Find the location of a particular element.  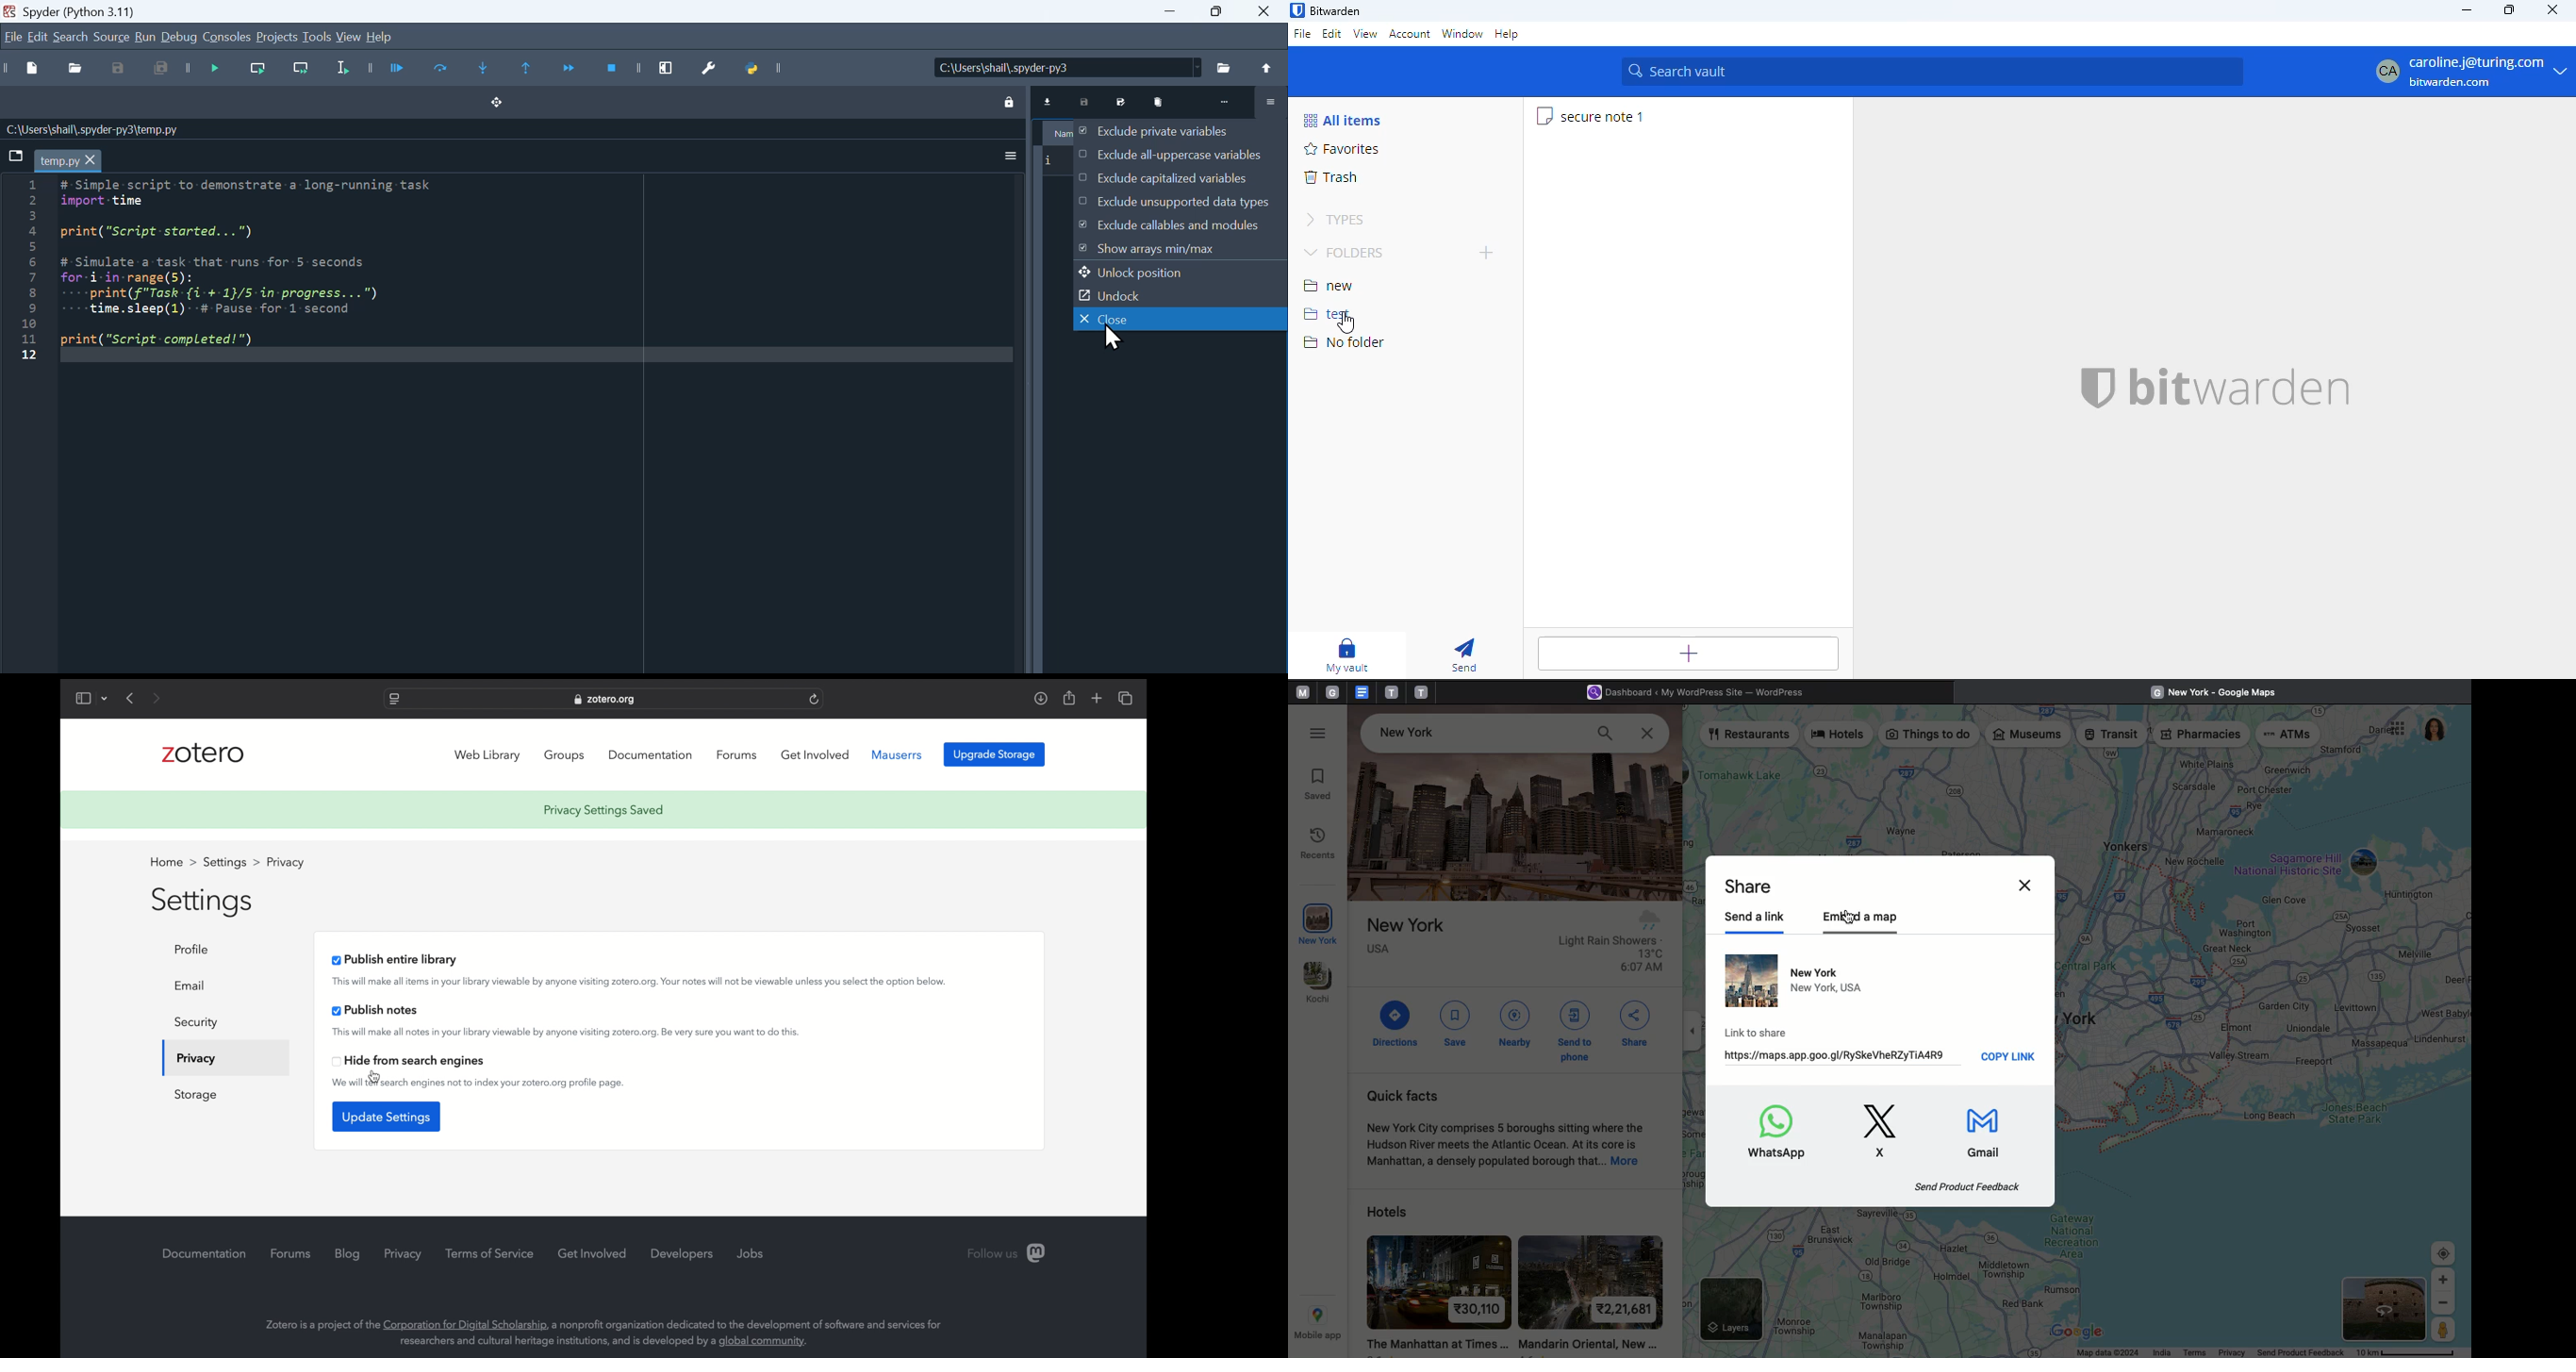

my vault is located at coordinates (1347, 655).